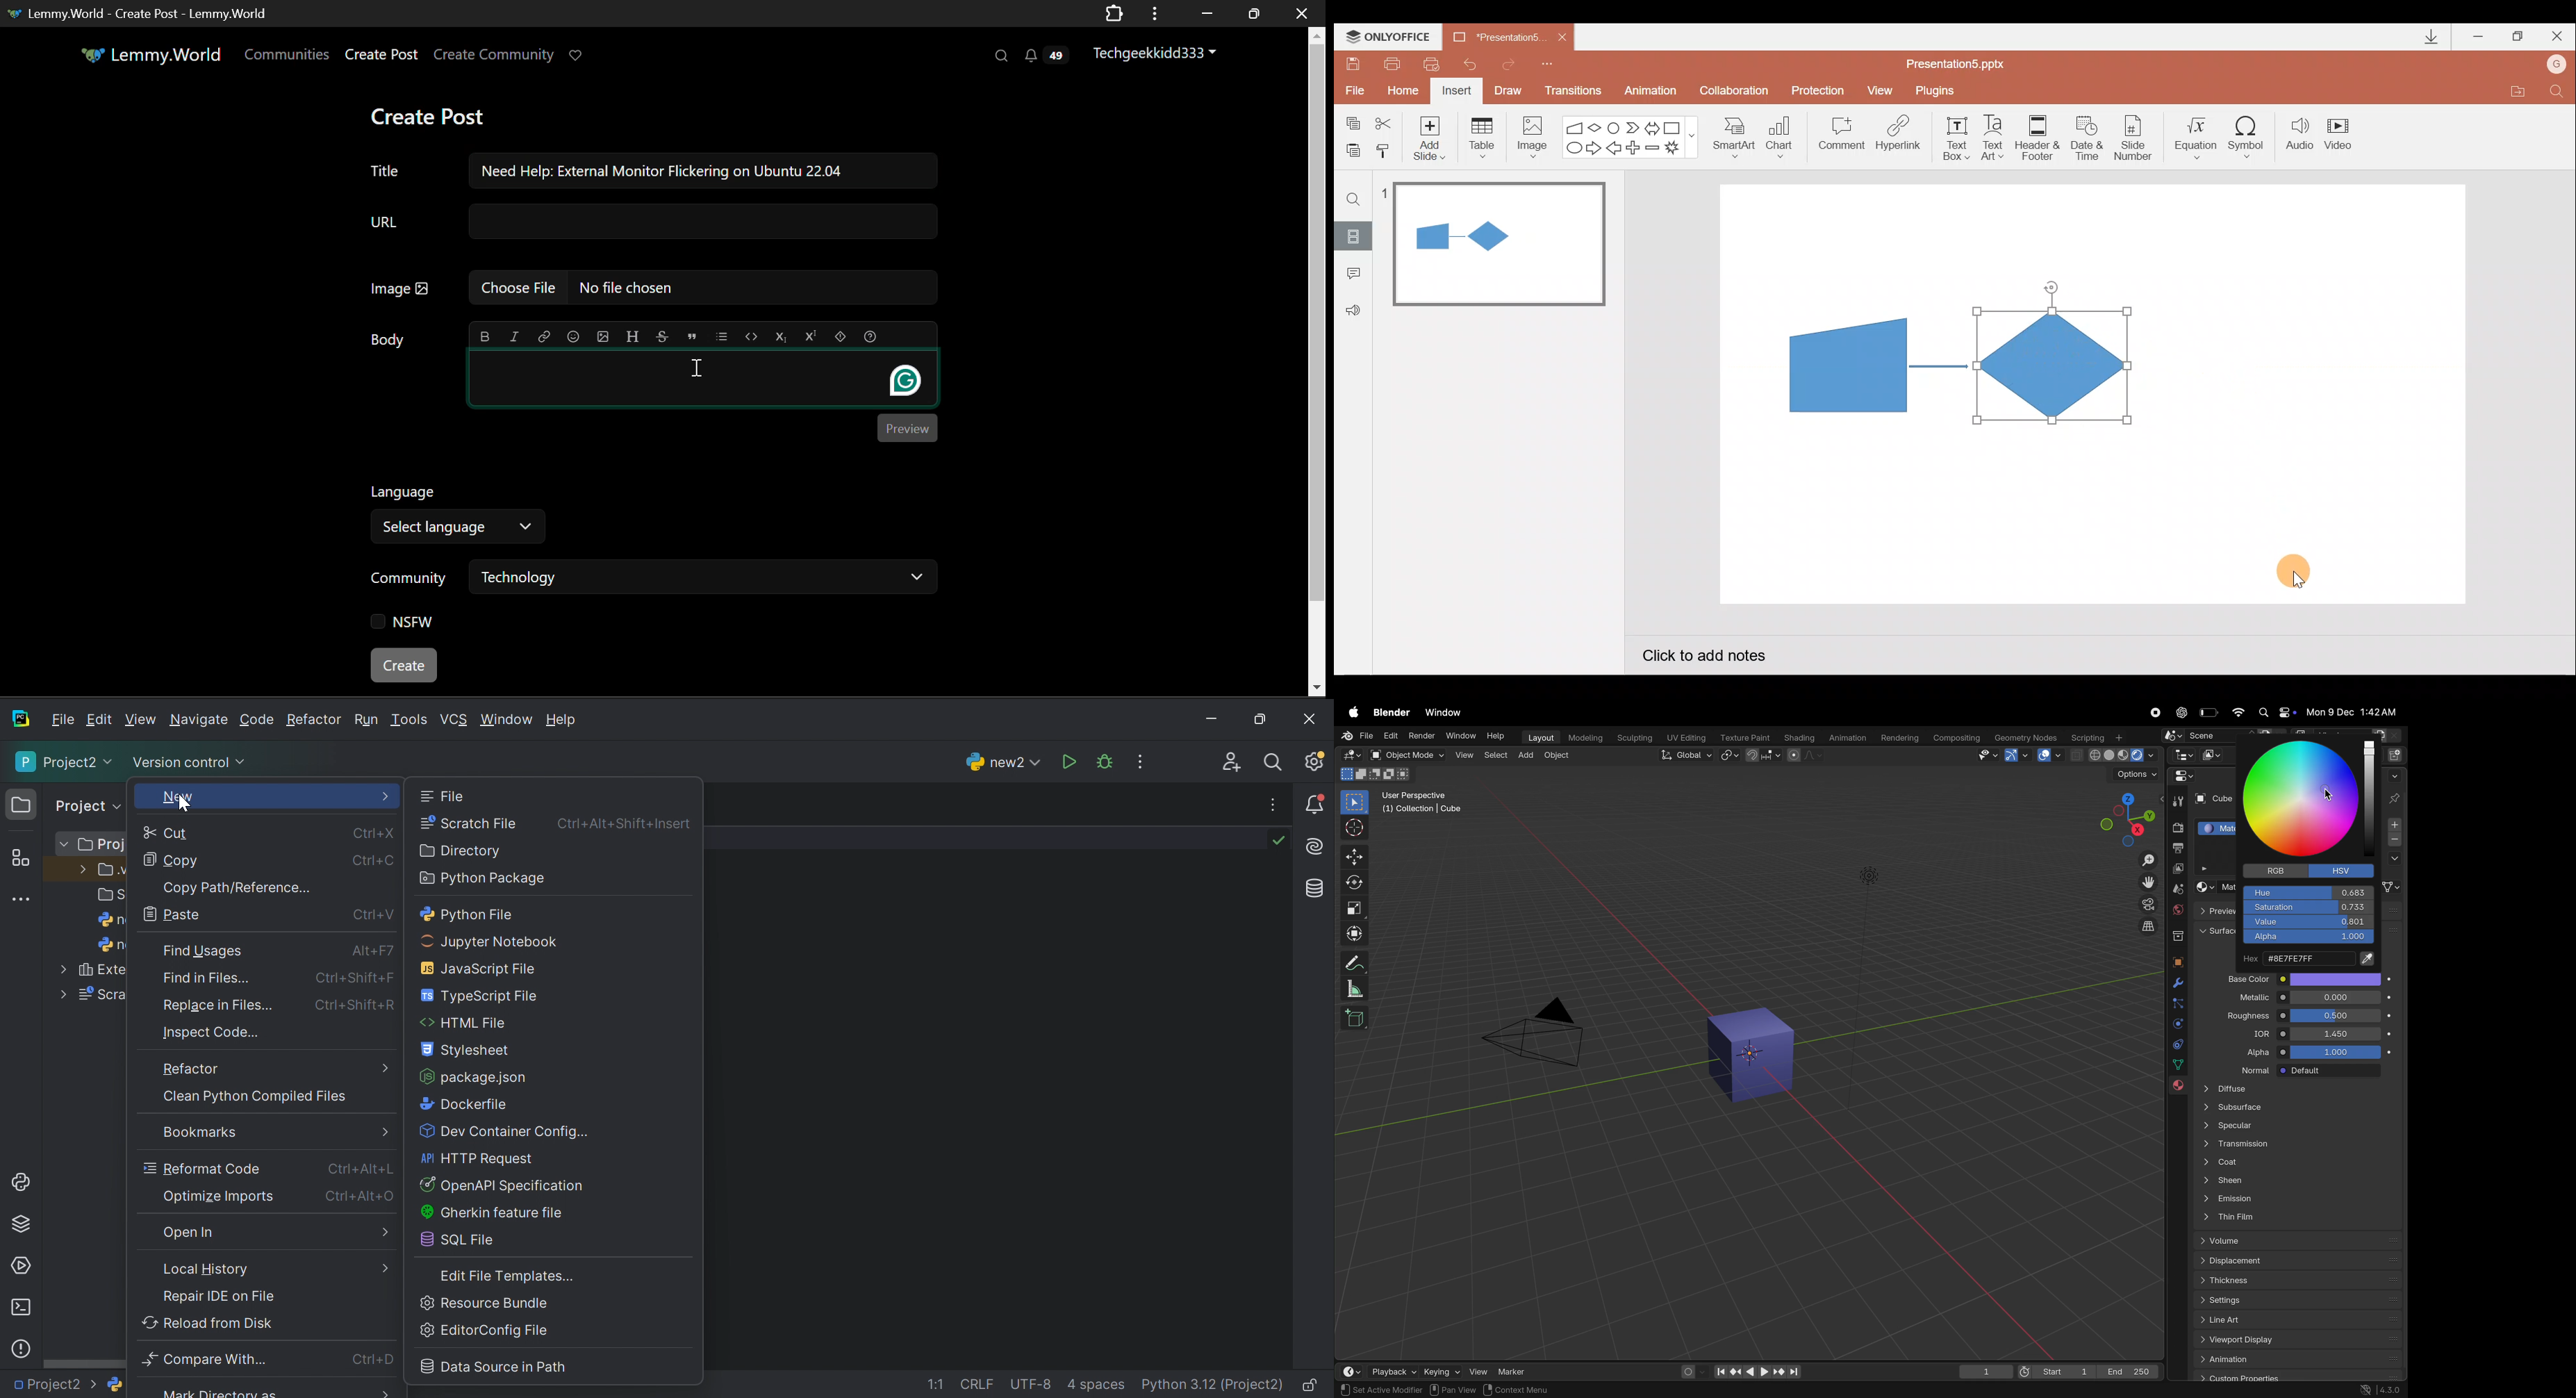 The width and height of the screenshot is (2576, 1400). I want to click on view, so click(1473, 1371).